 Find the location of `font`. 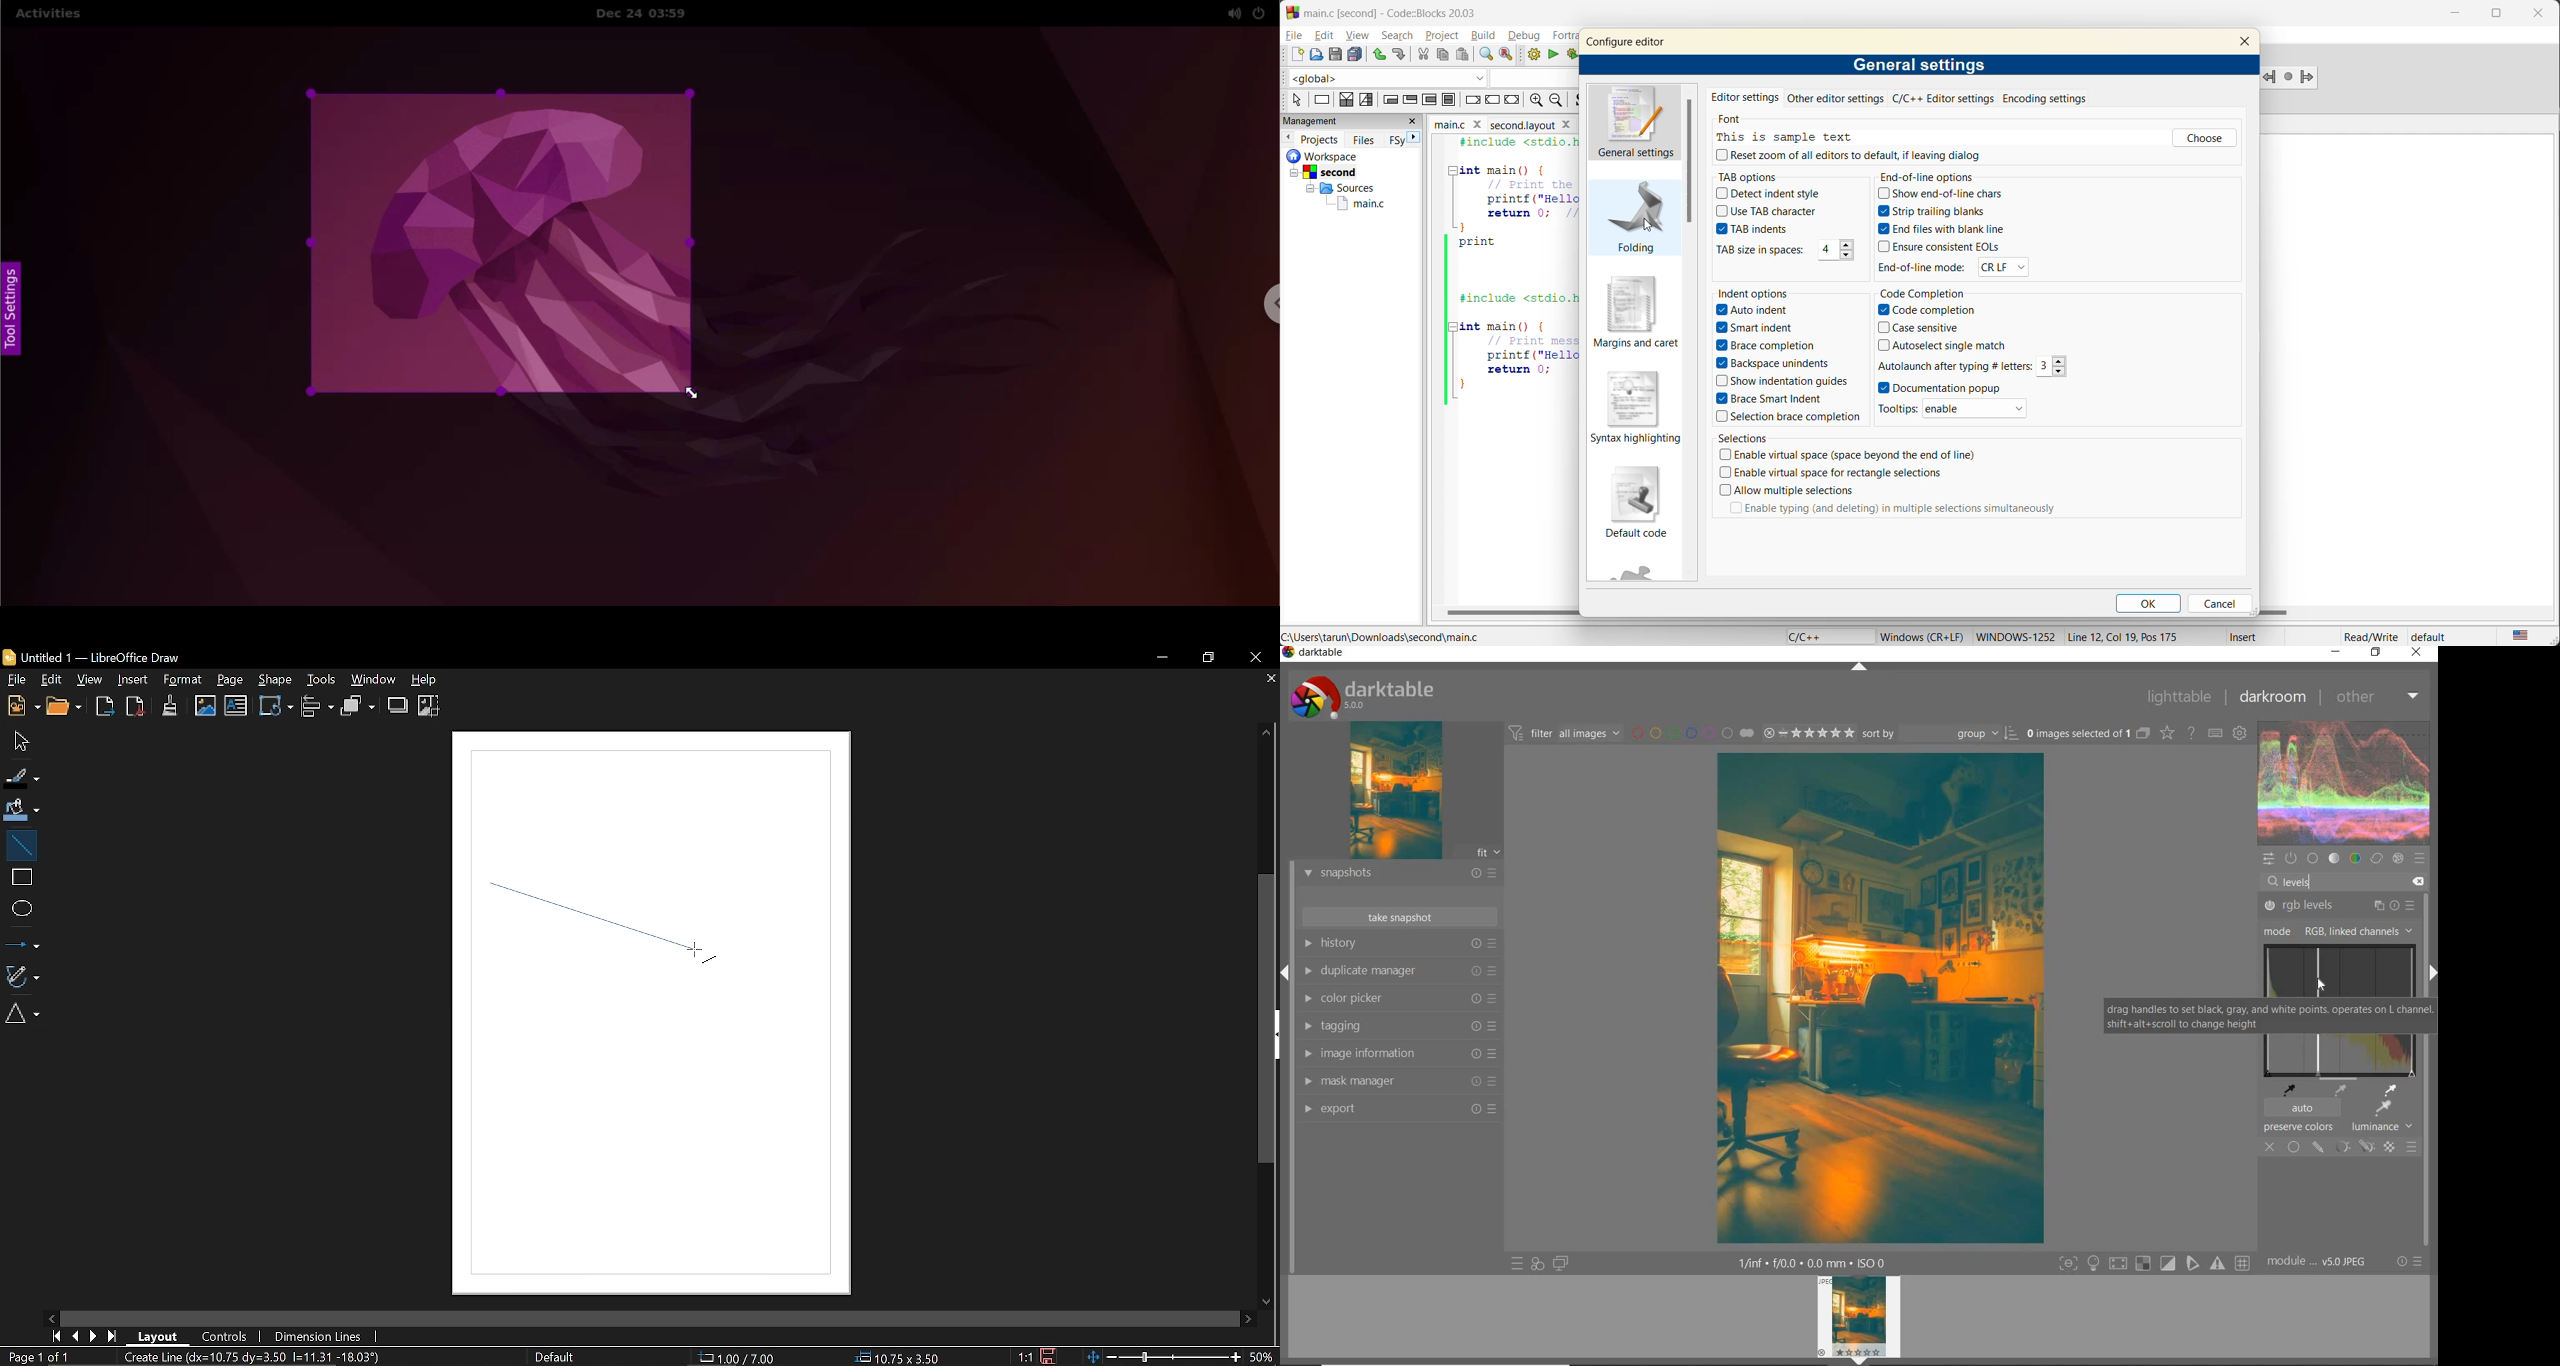

font is located at coordinates (1735, 121).